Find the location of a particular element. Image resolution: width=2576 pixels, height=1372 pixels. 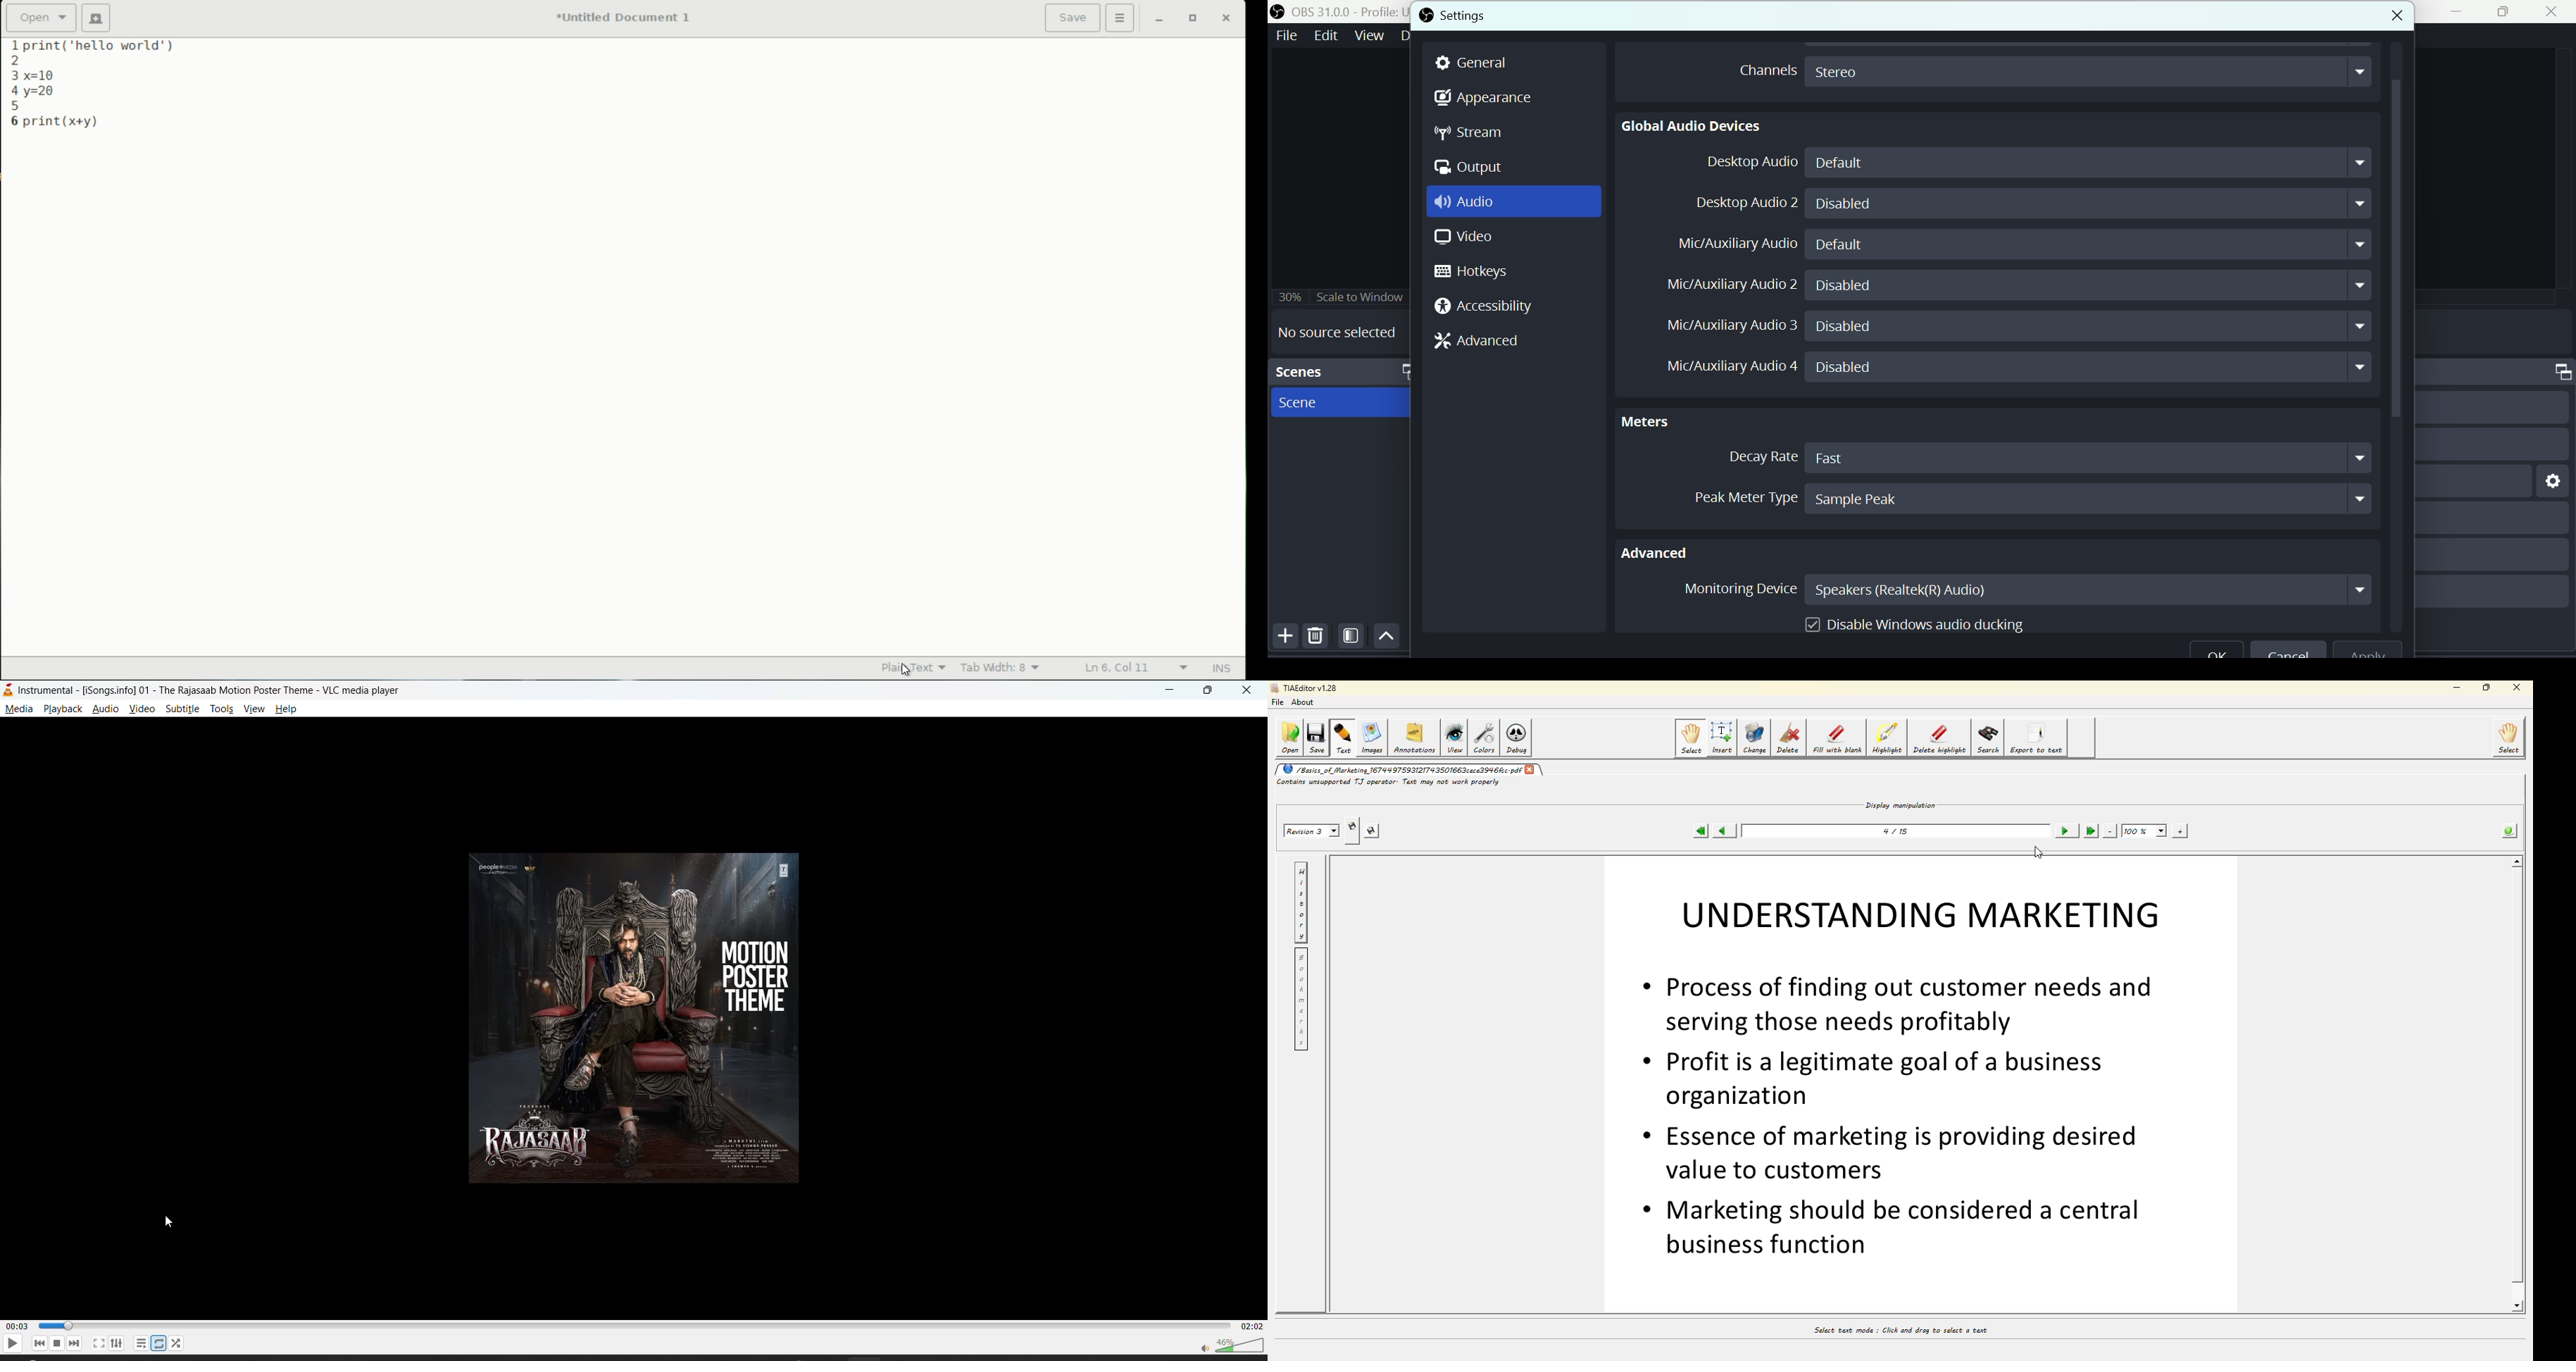

Monitoring Device is located at coordinates (1736, 592).